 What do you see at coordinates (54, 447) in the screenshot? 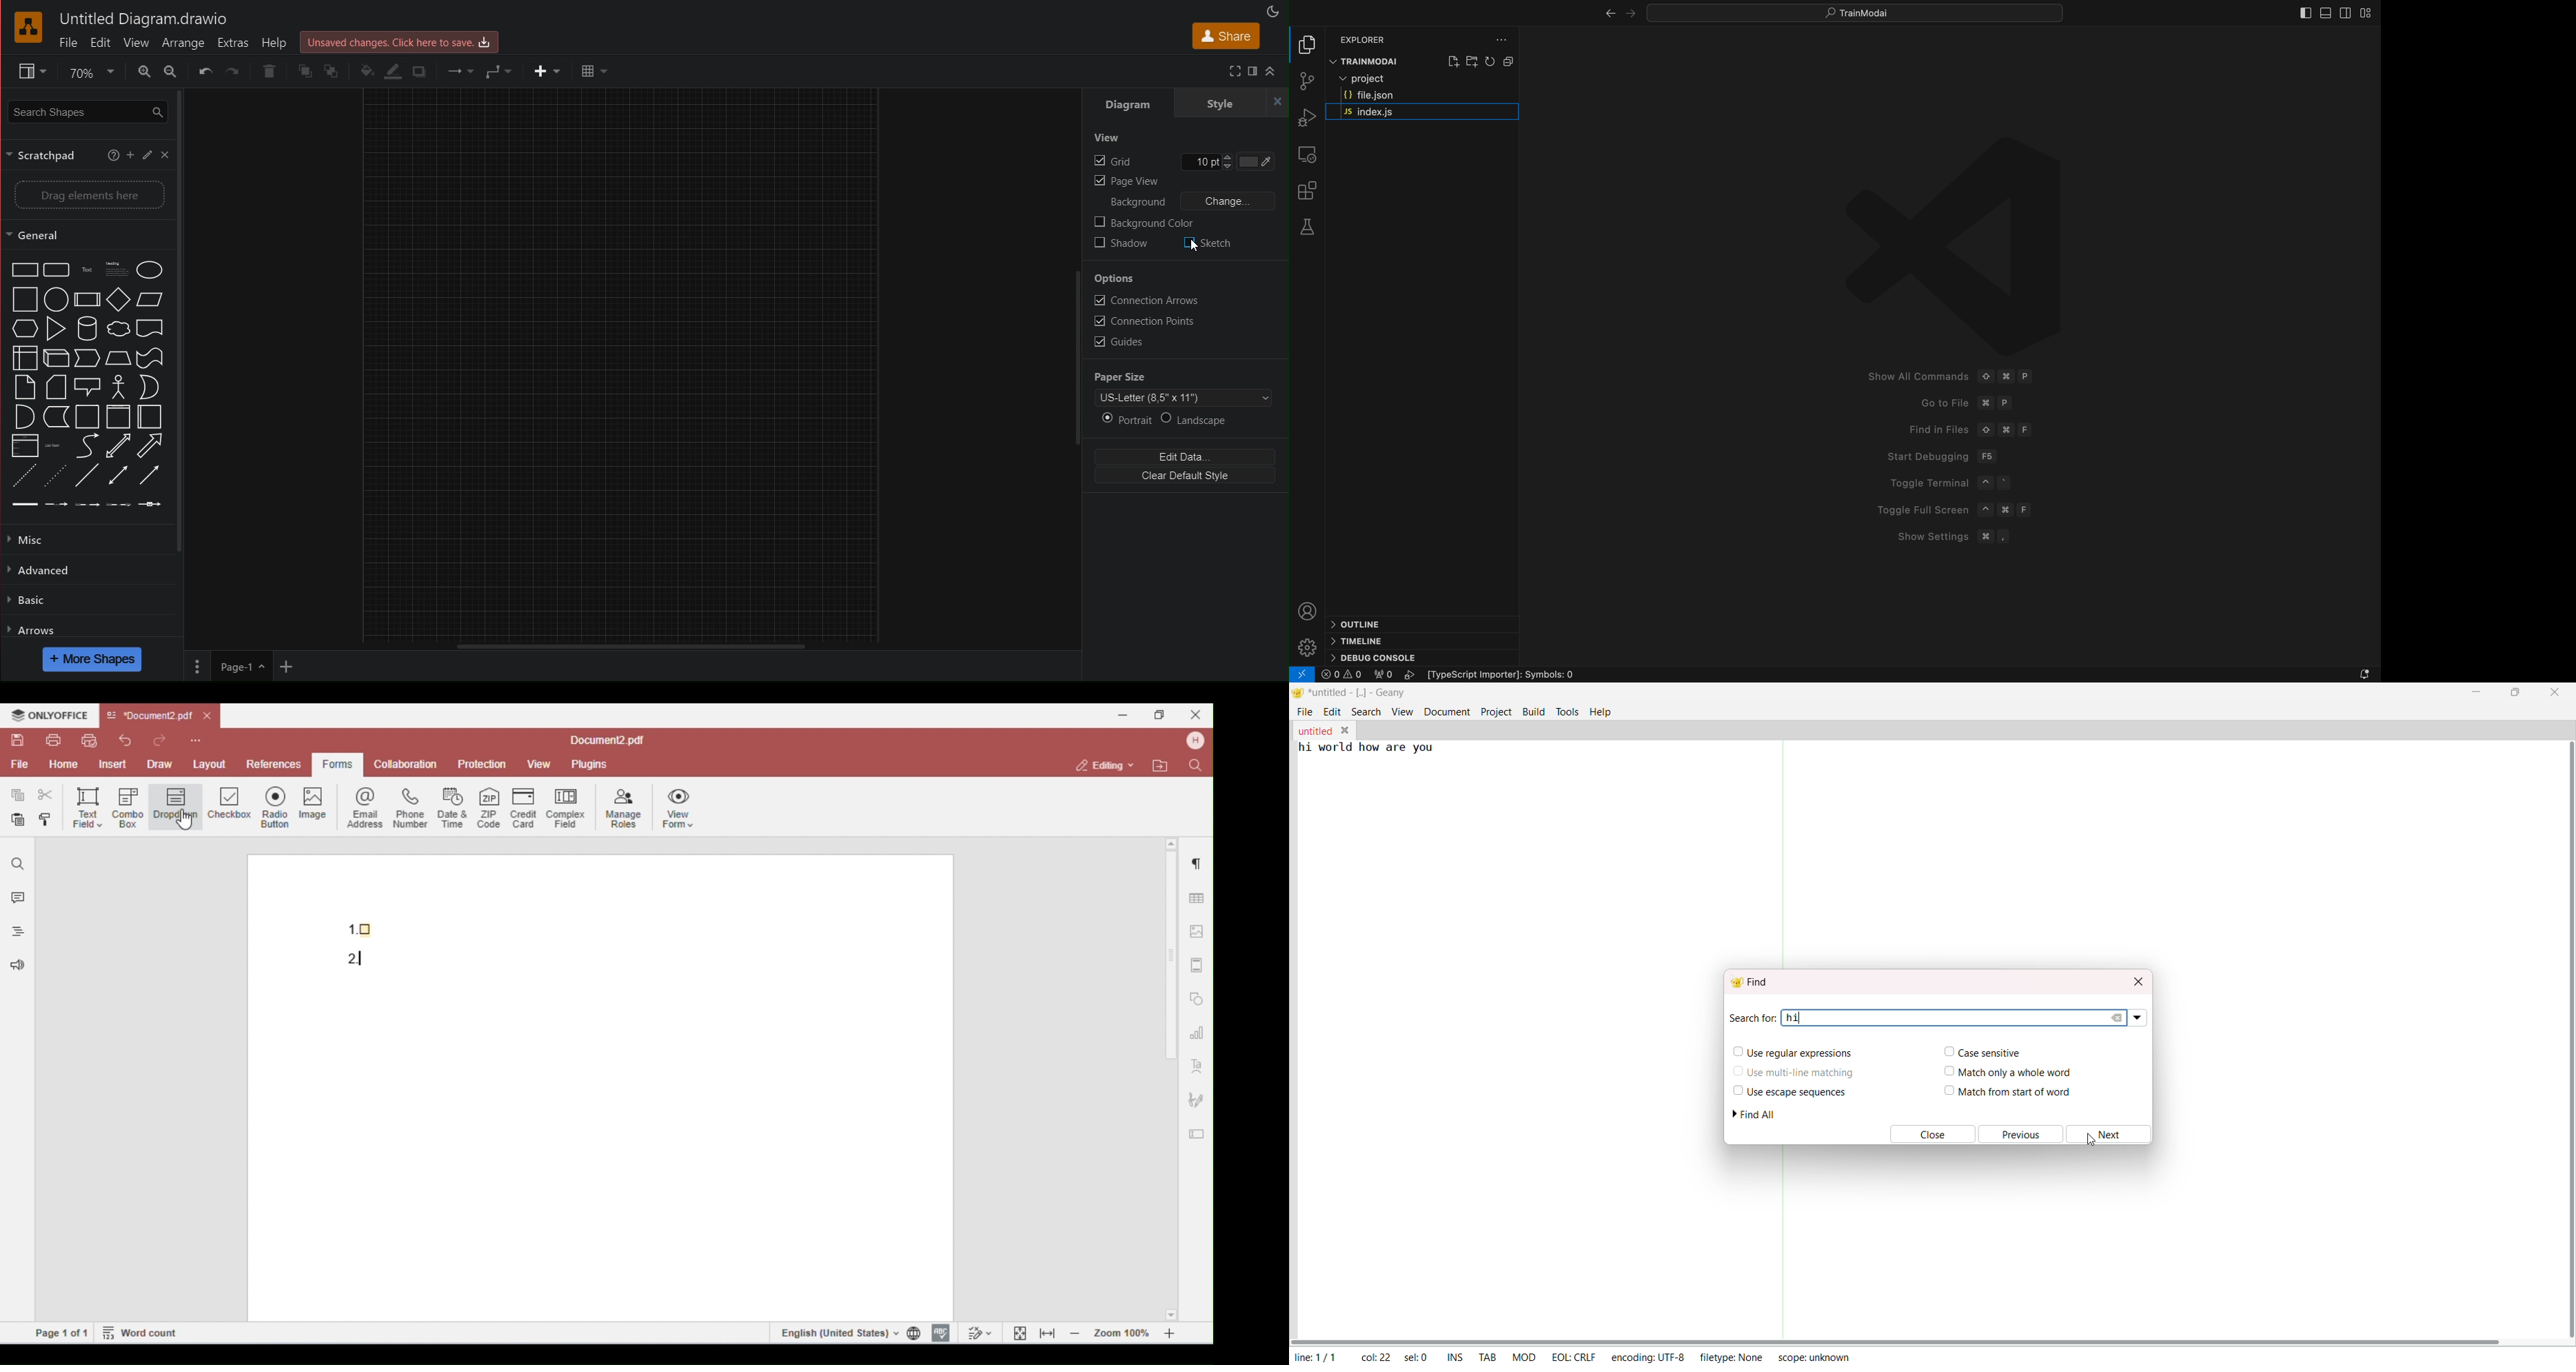
I see `list item` at bounding box center [54, 447].